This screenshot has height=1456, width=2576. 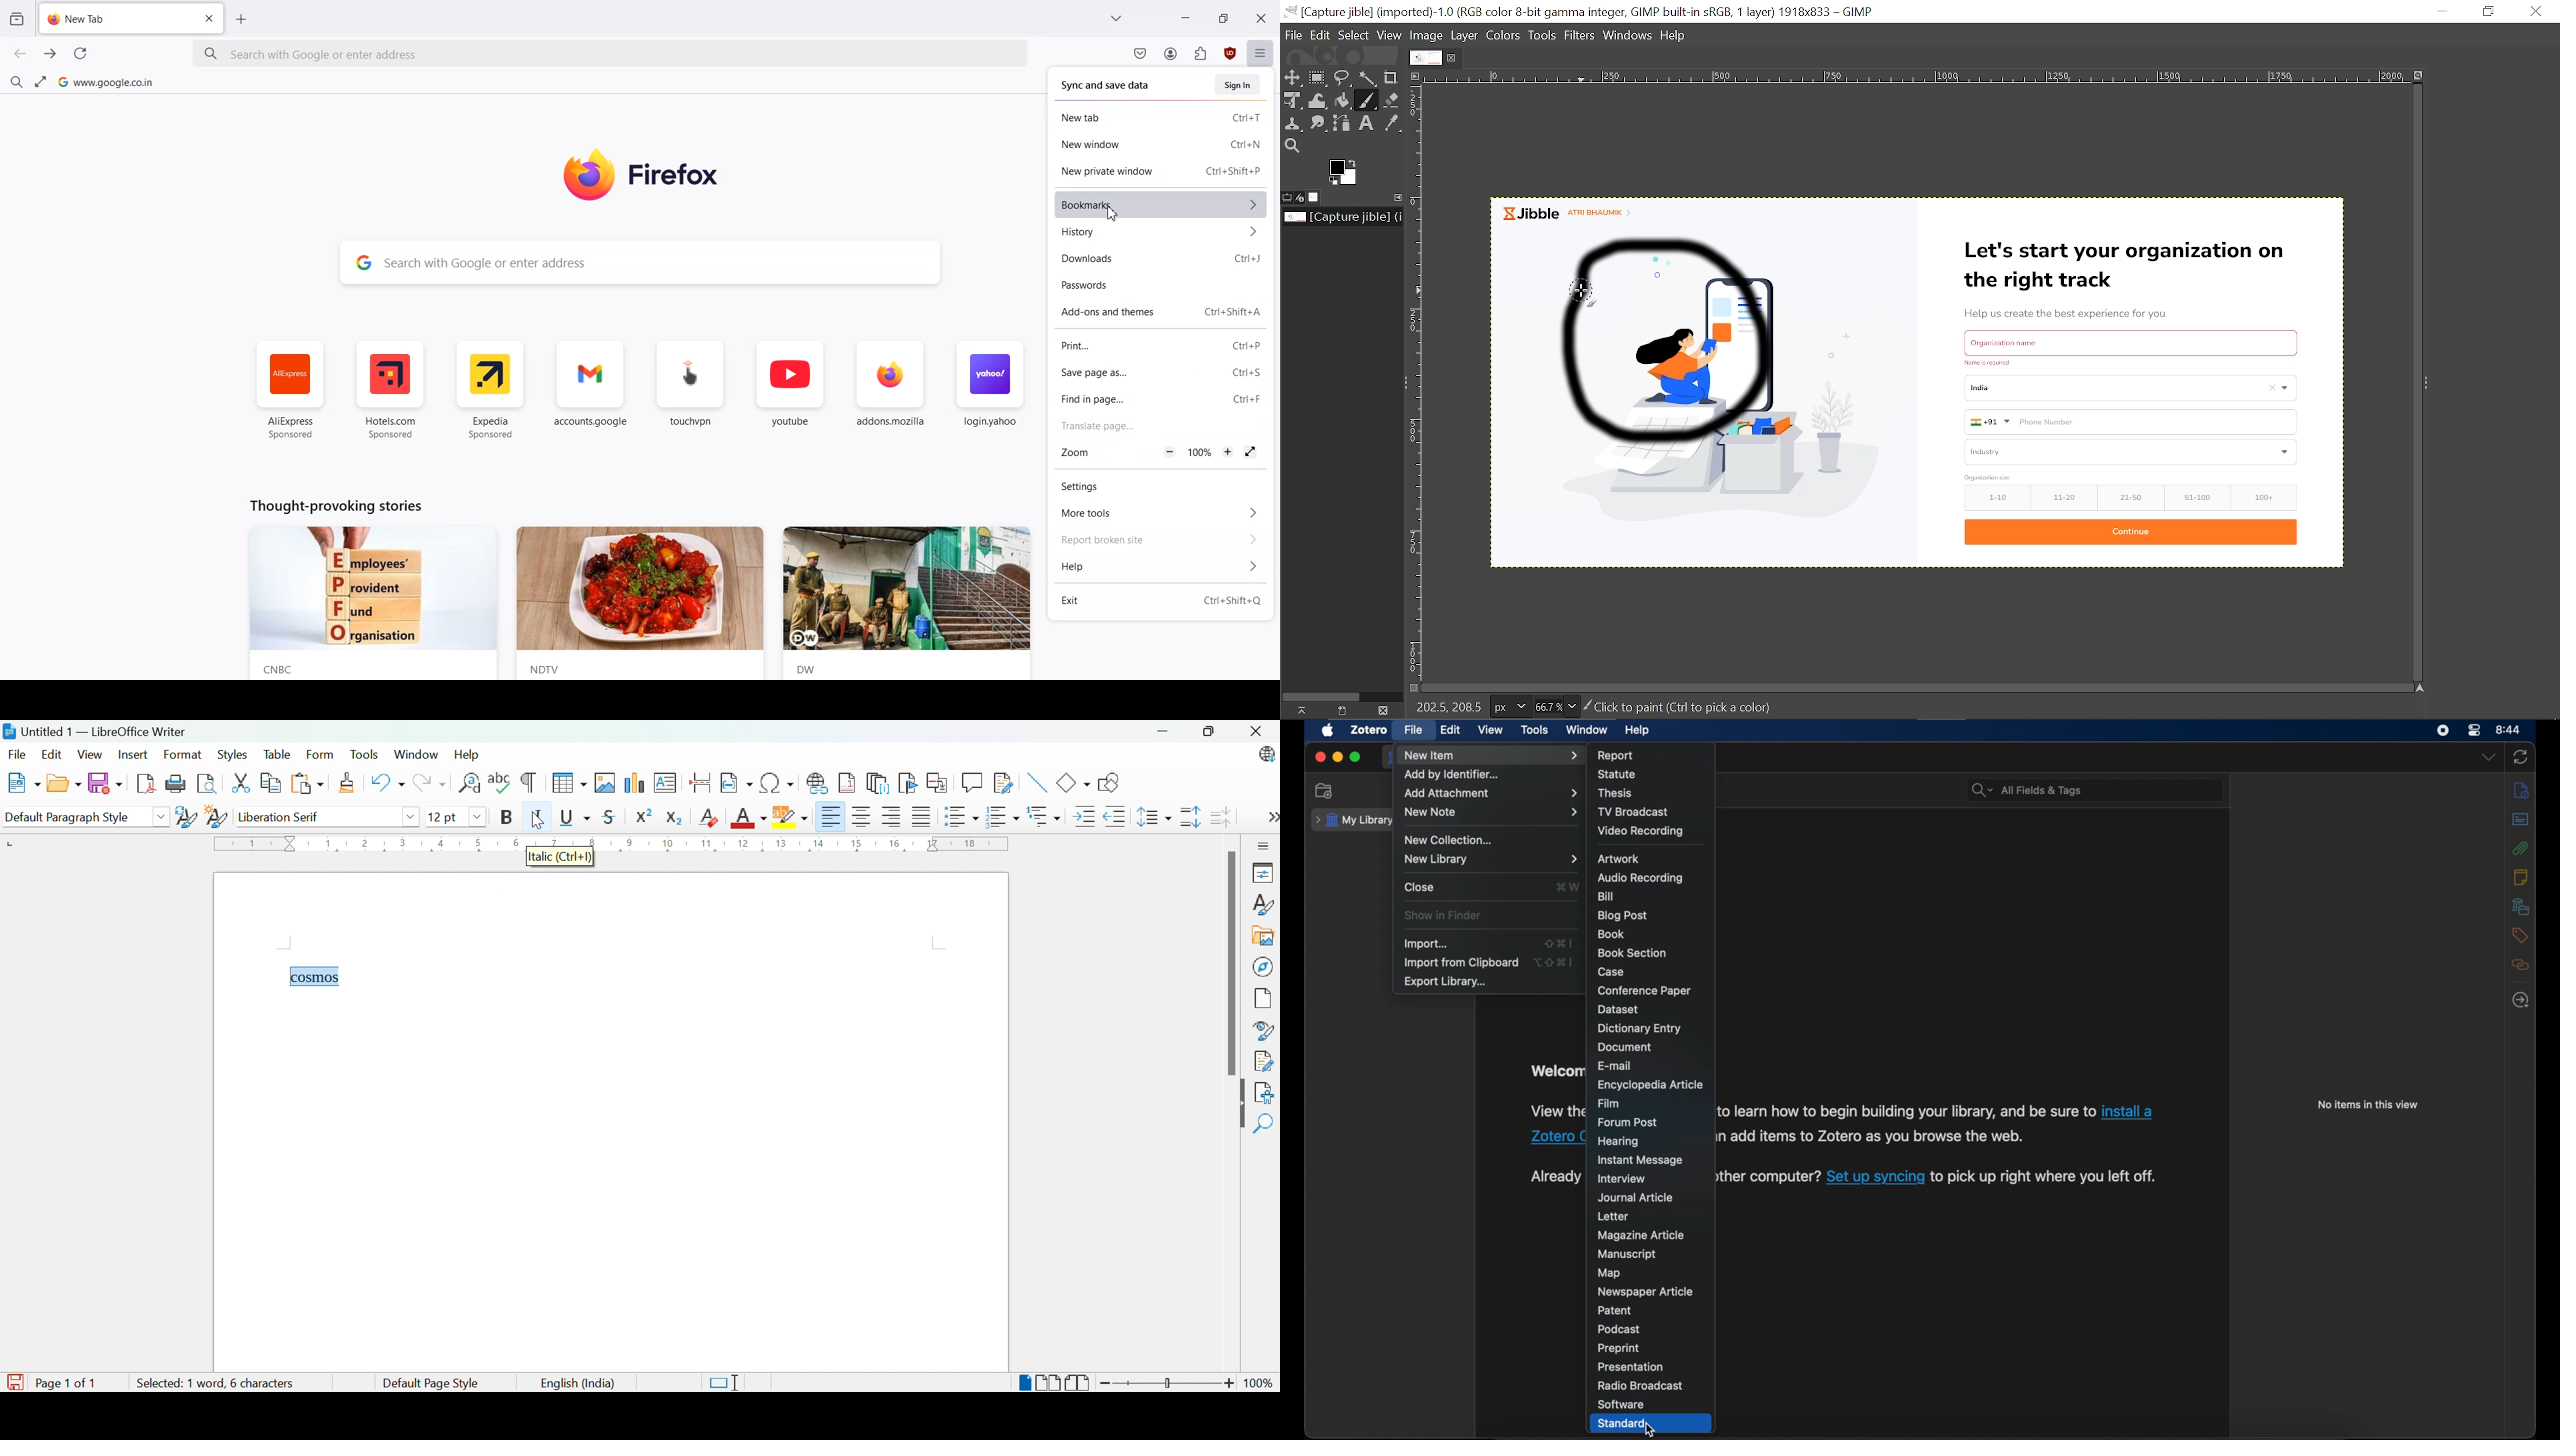 What do you see at coordinates (644, 816) in the screenshot?
I see `Superscript` at bounding box center [644, 816].